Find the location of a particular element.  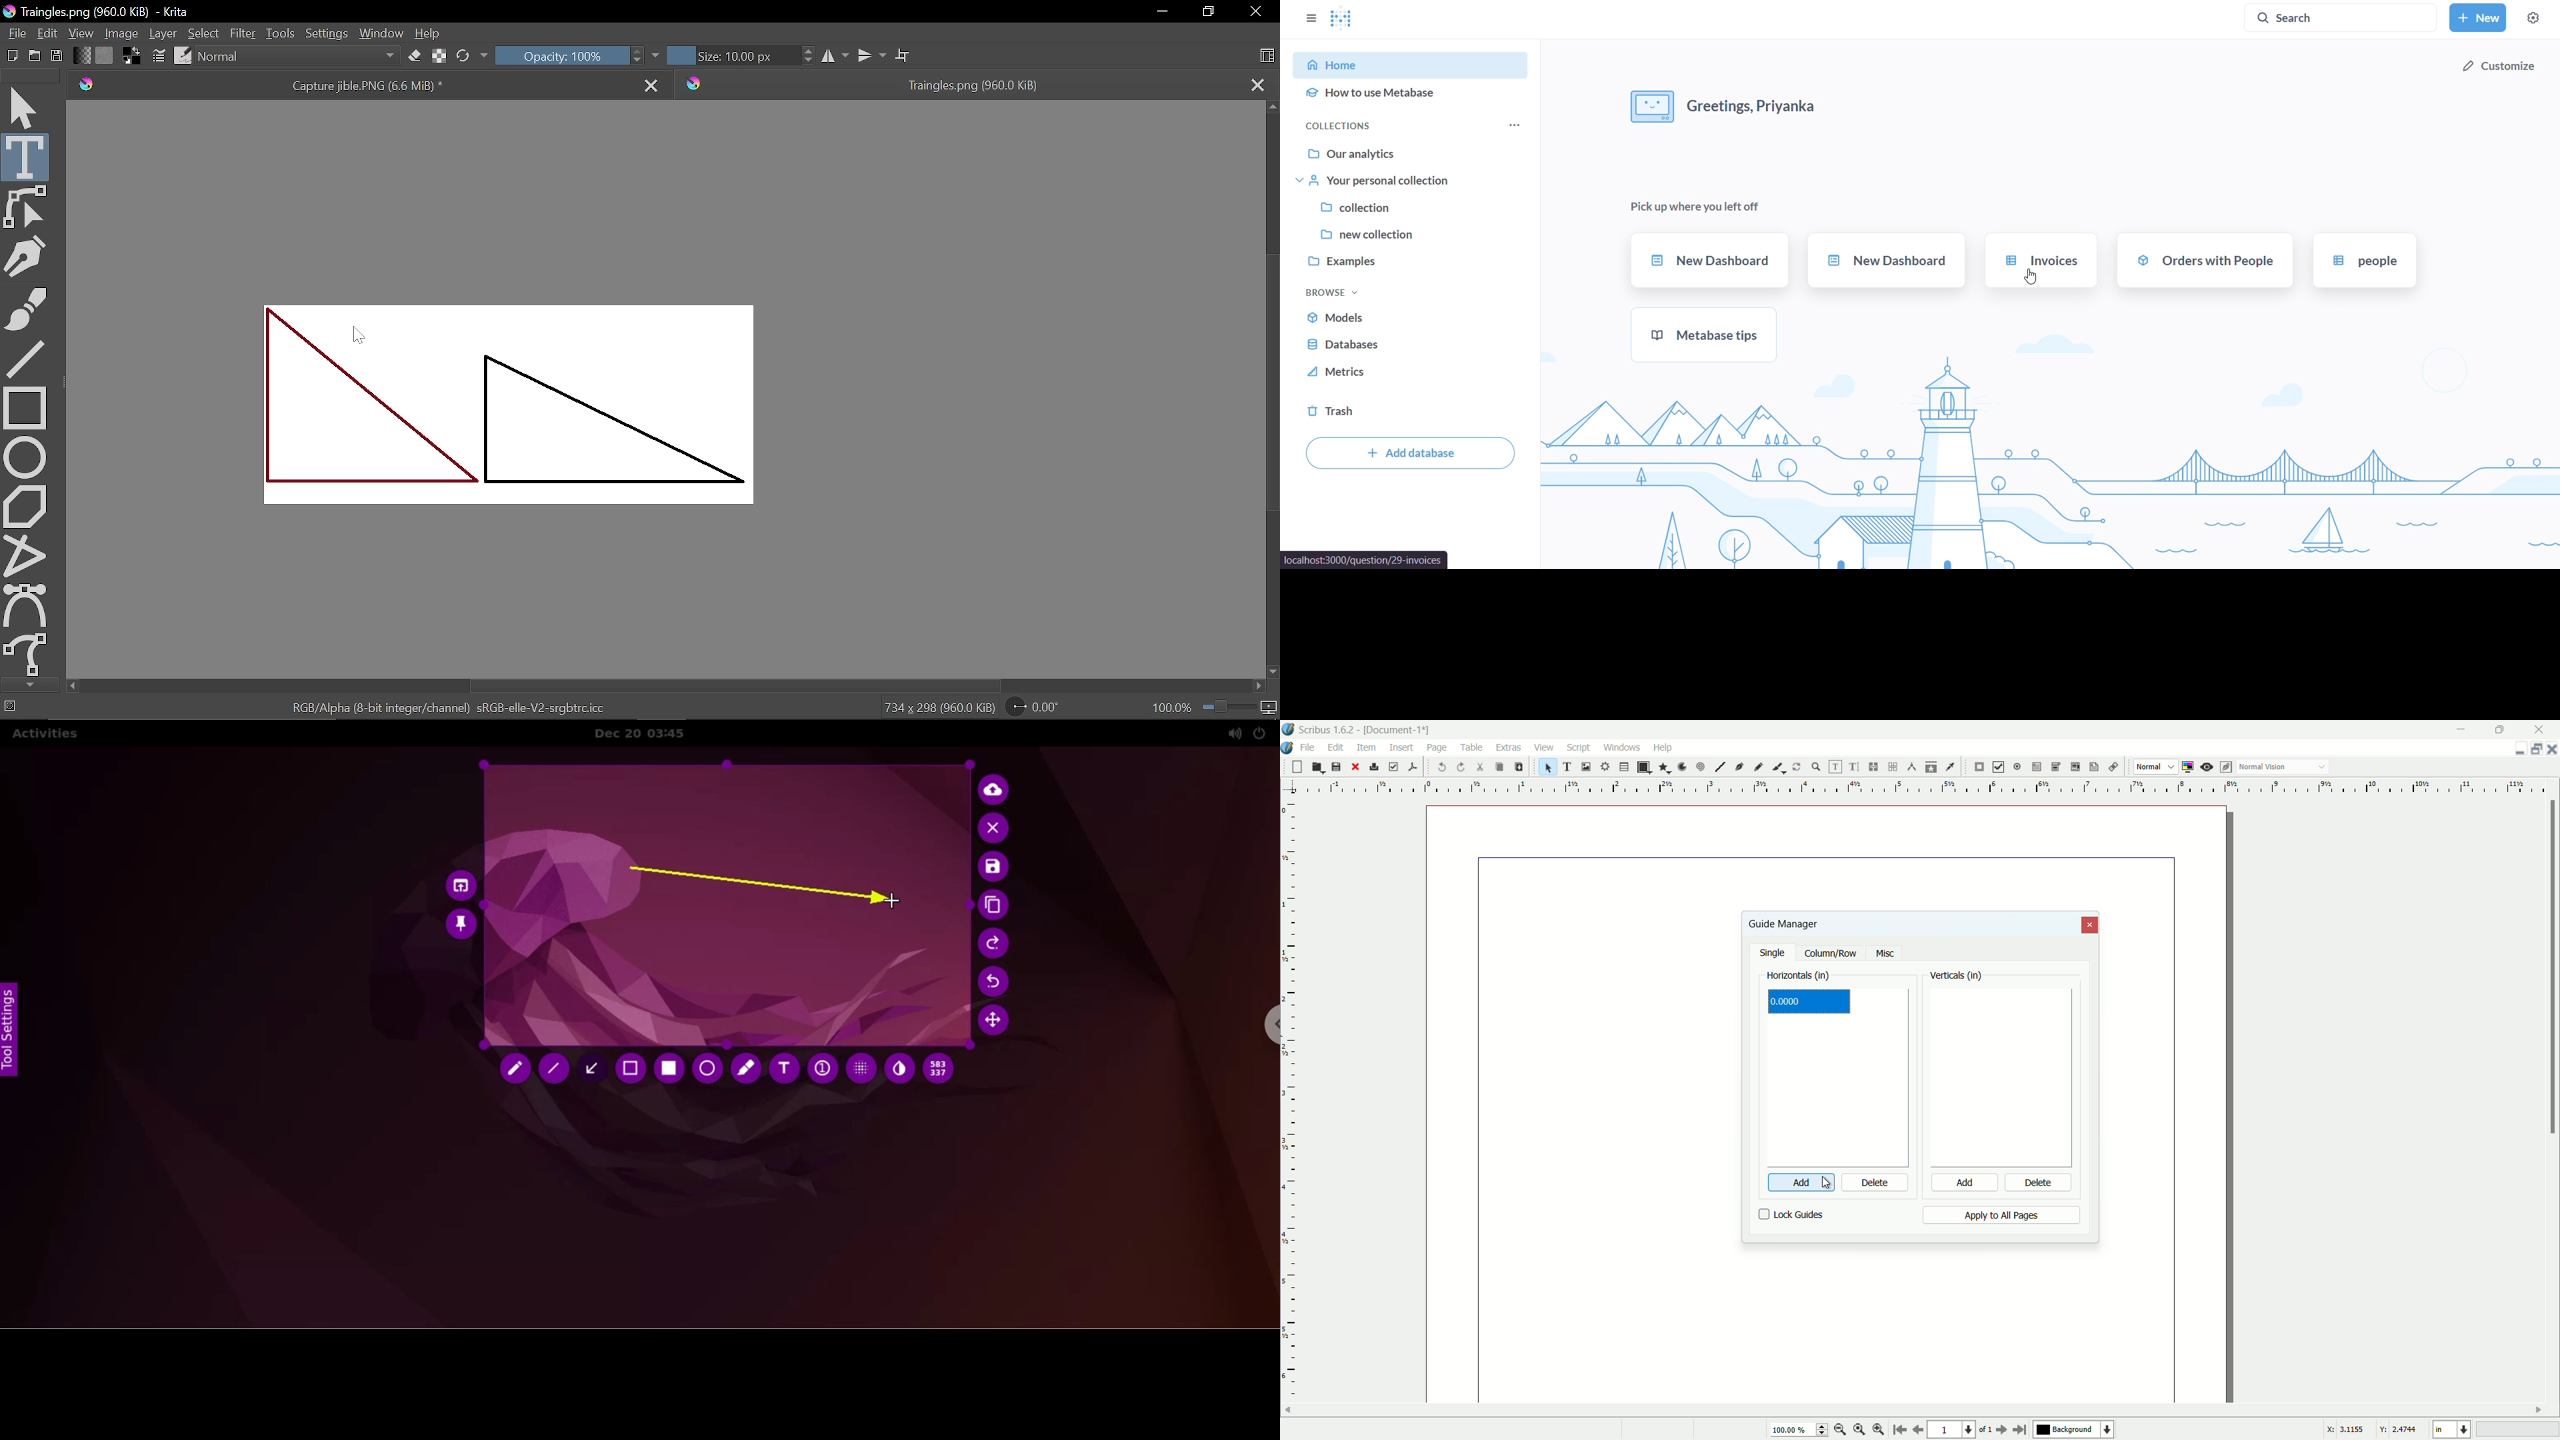

link text frames is located at coordinates (1874, 767).